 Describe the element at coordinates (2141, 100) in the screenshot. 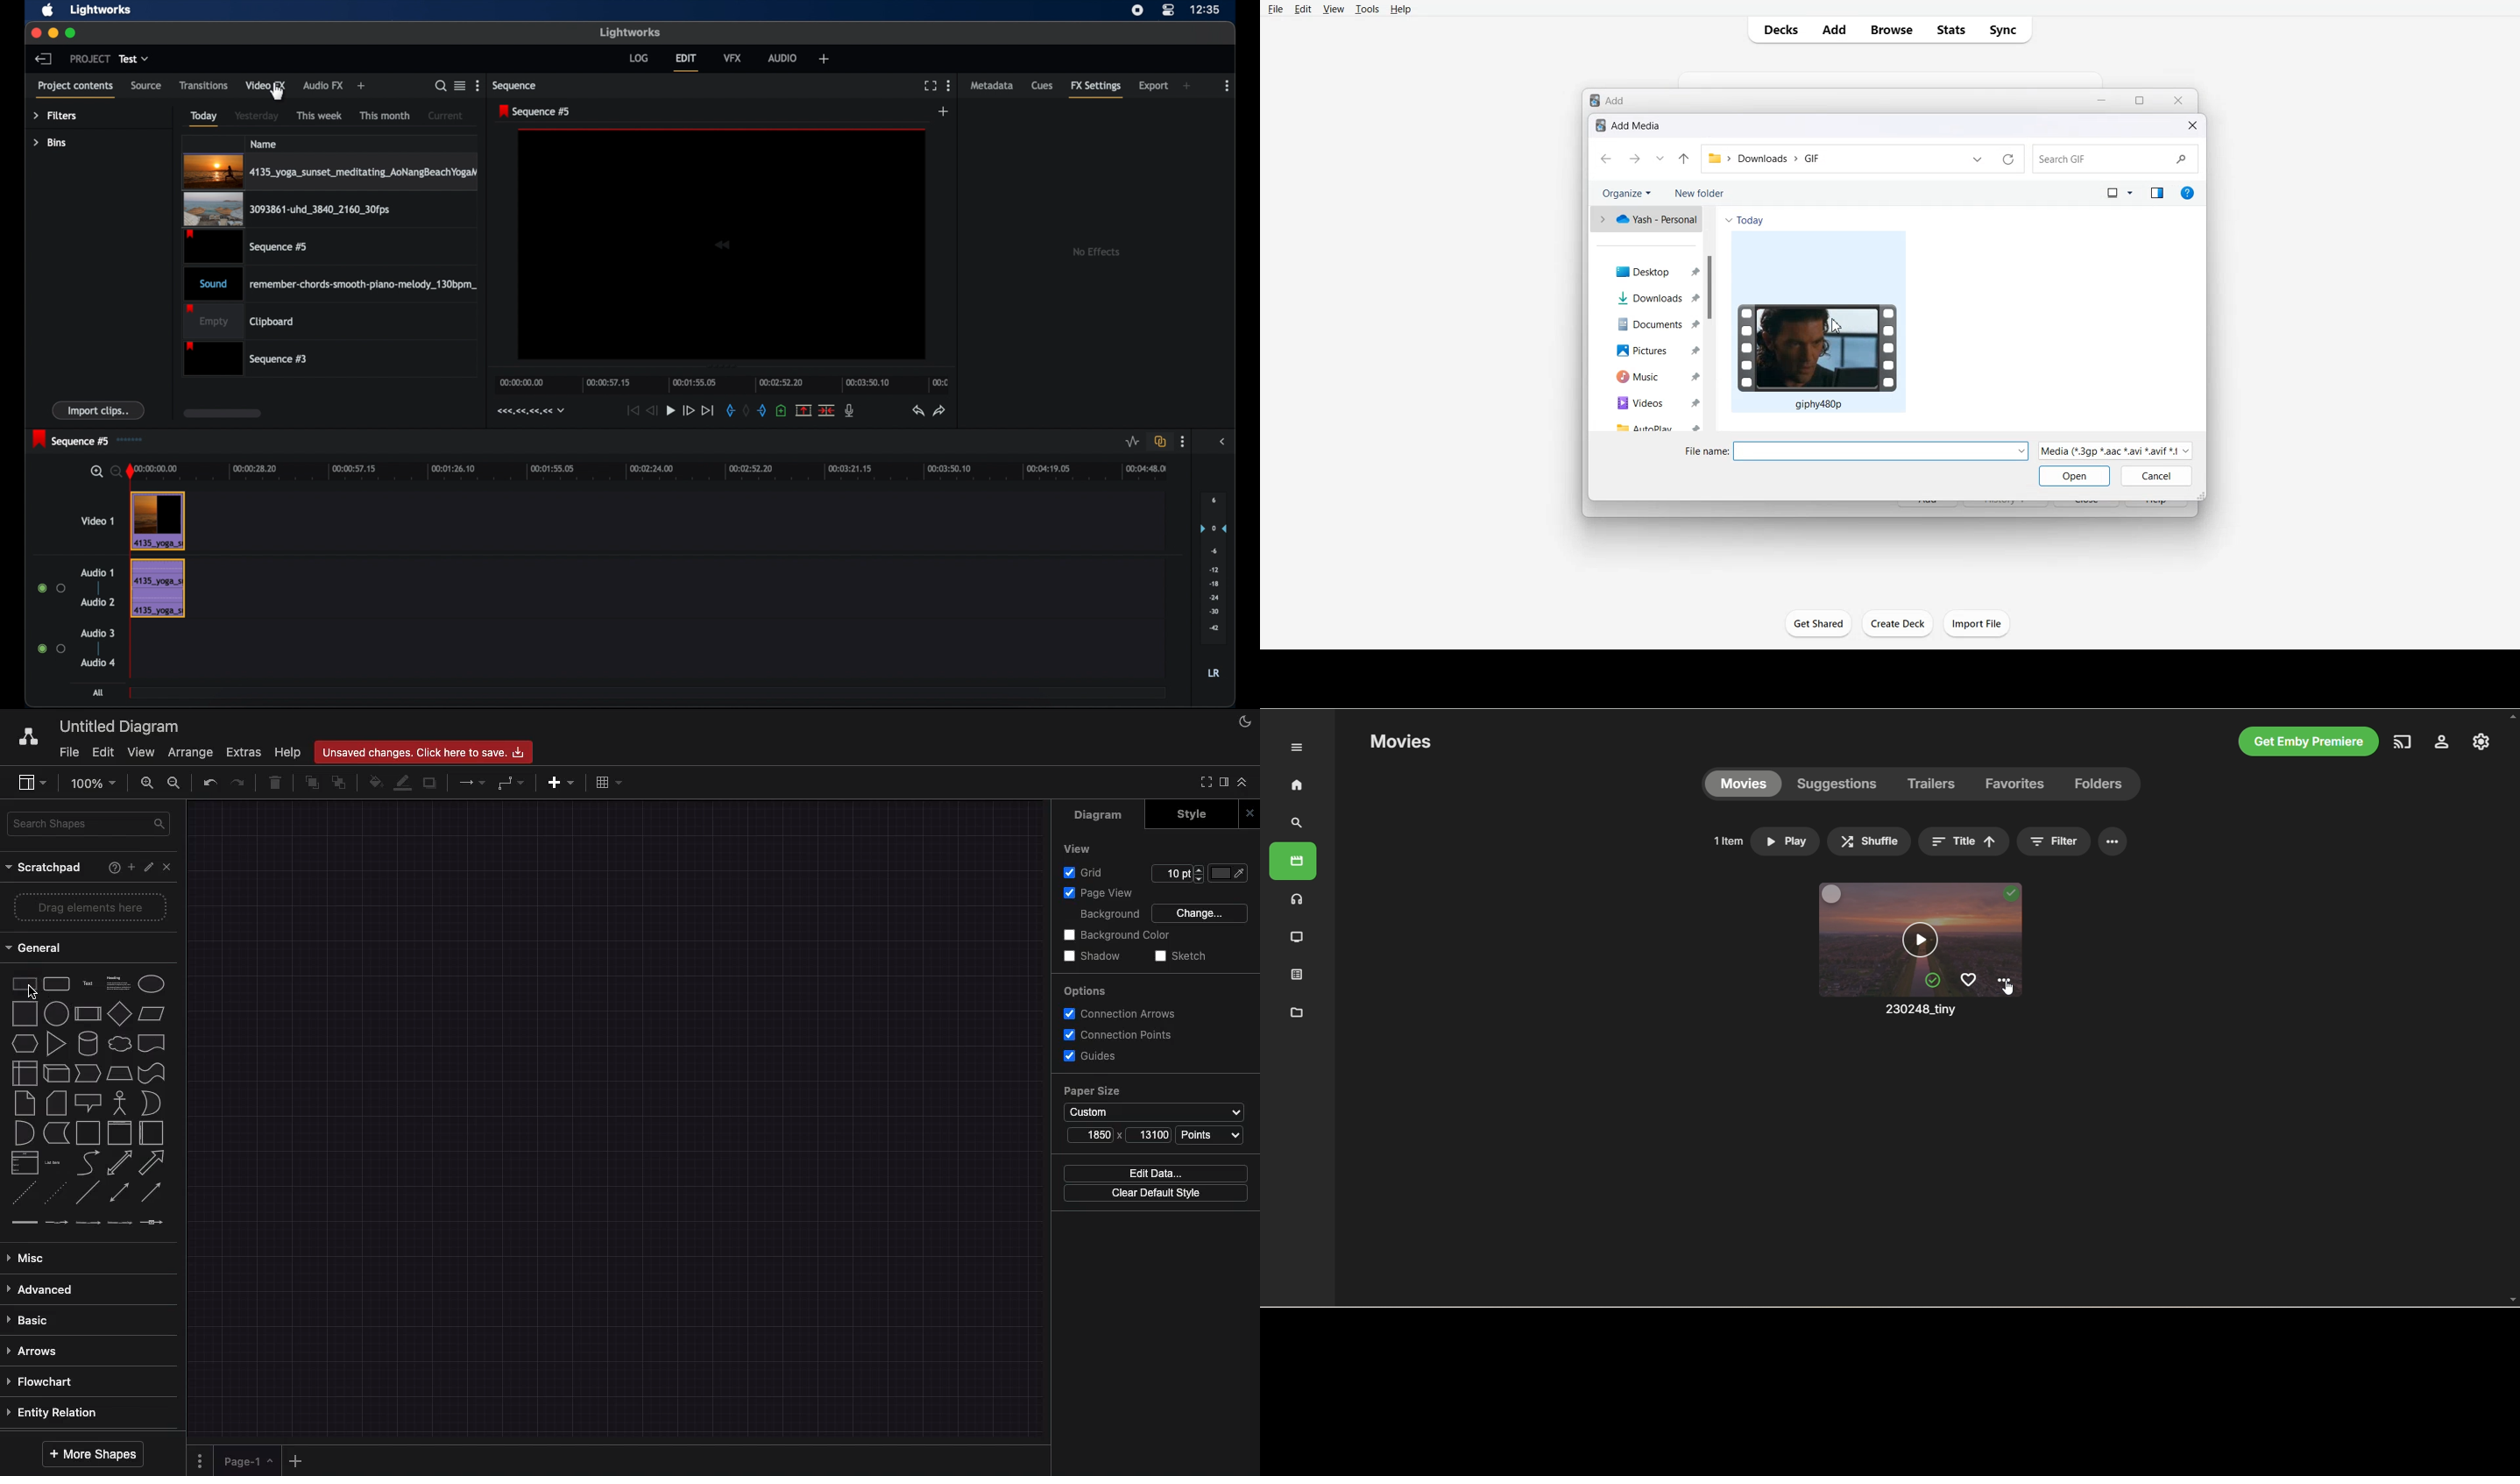

I see `Maximize` at that location.